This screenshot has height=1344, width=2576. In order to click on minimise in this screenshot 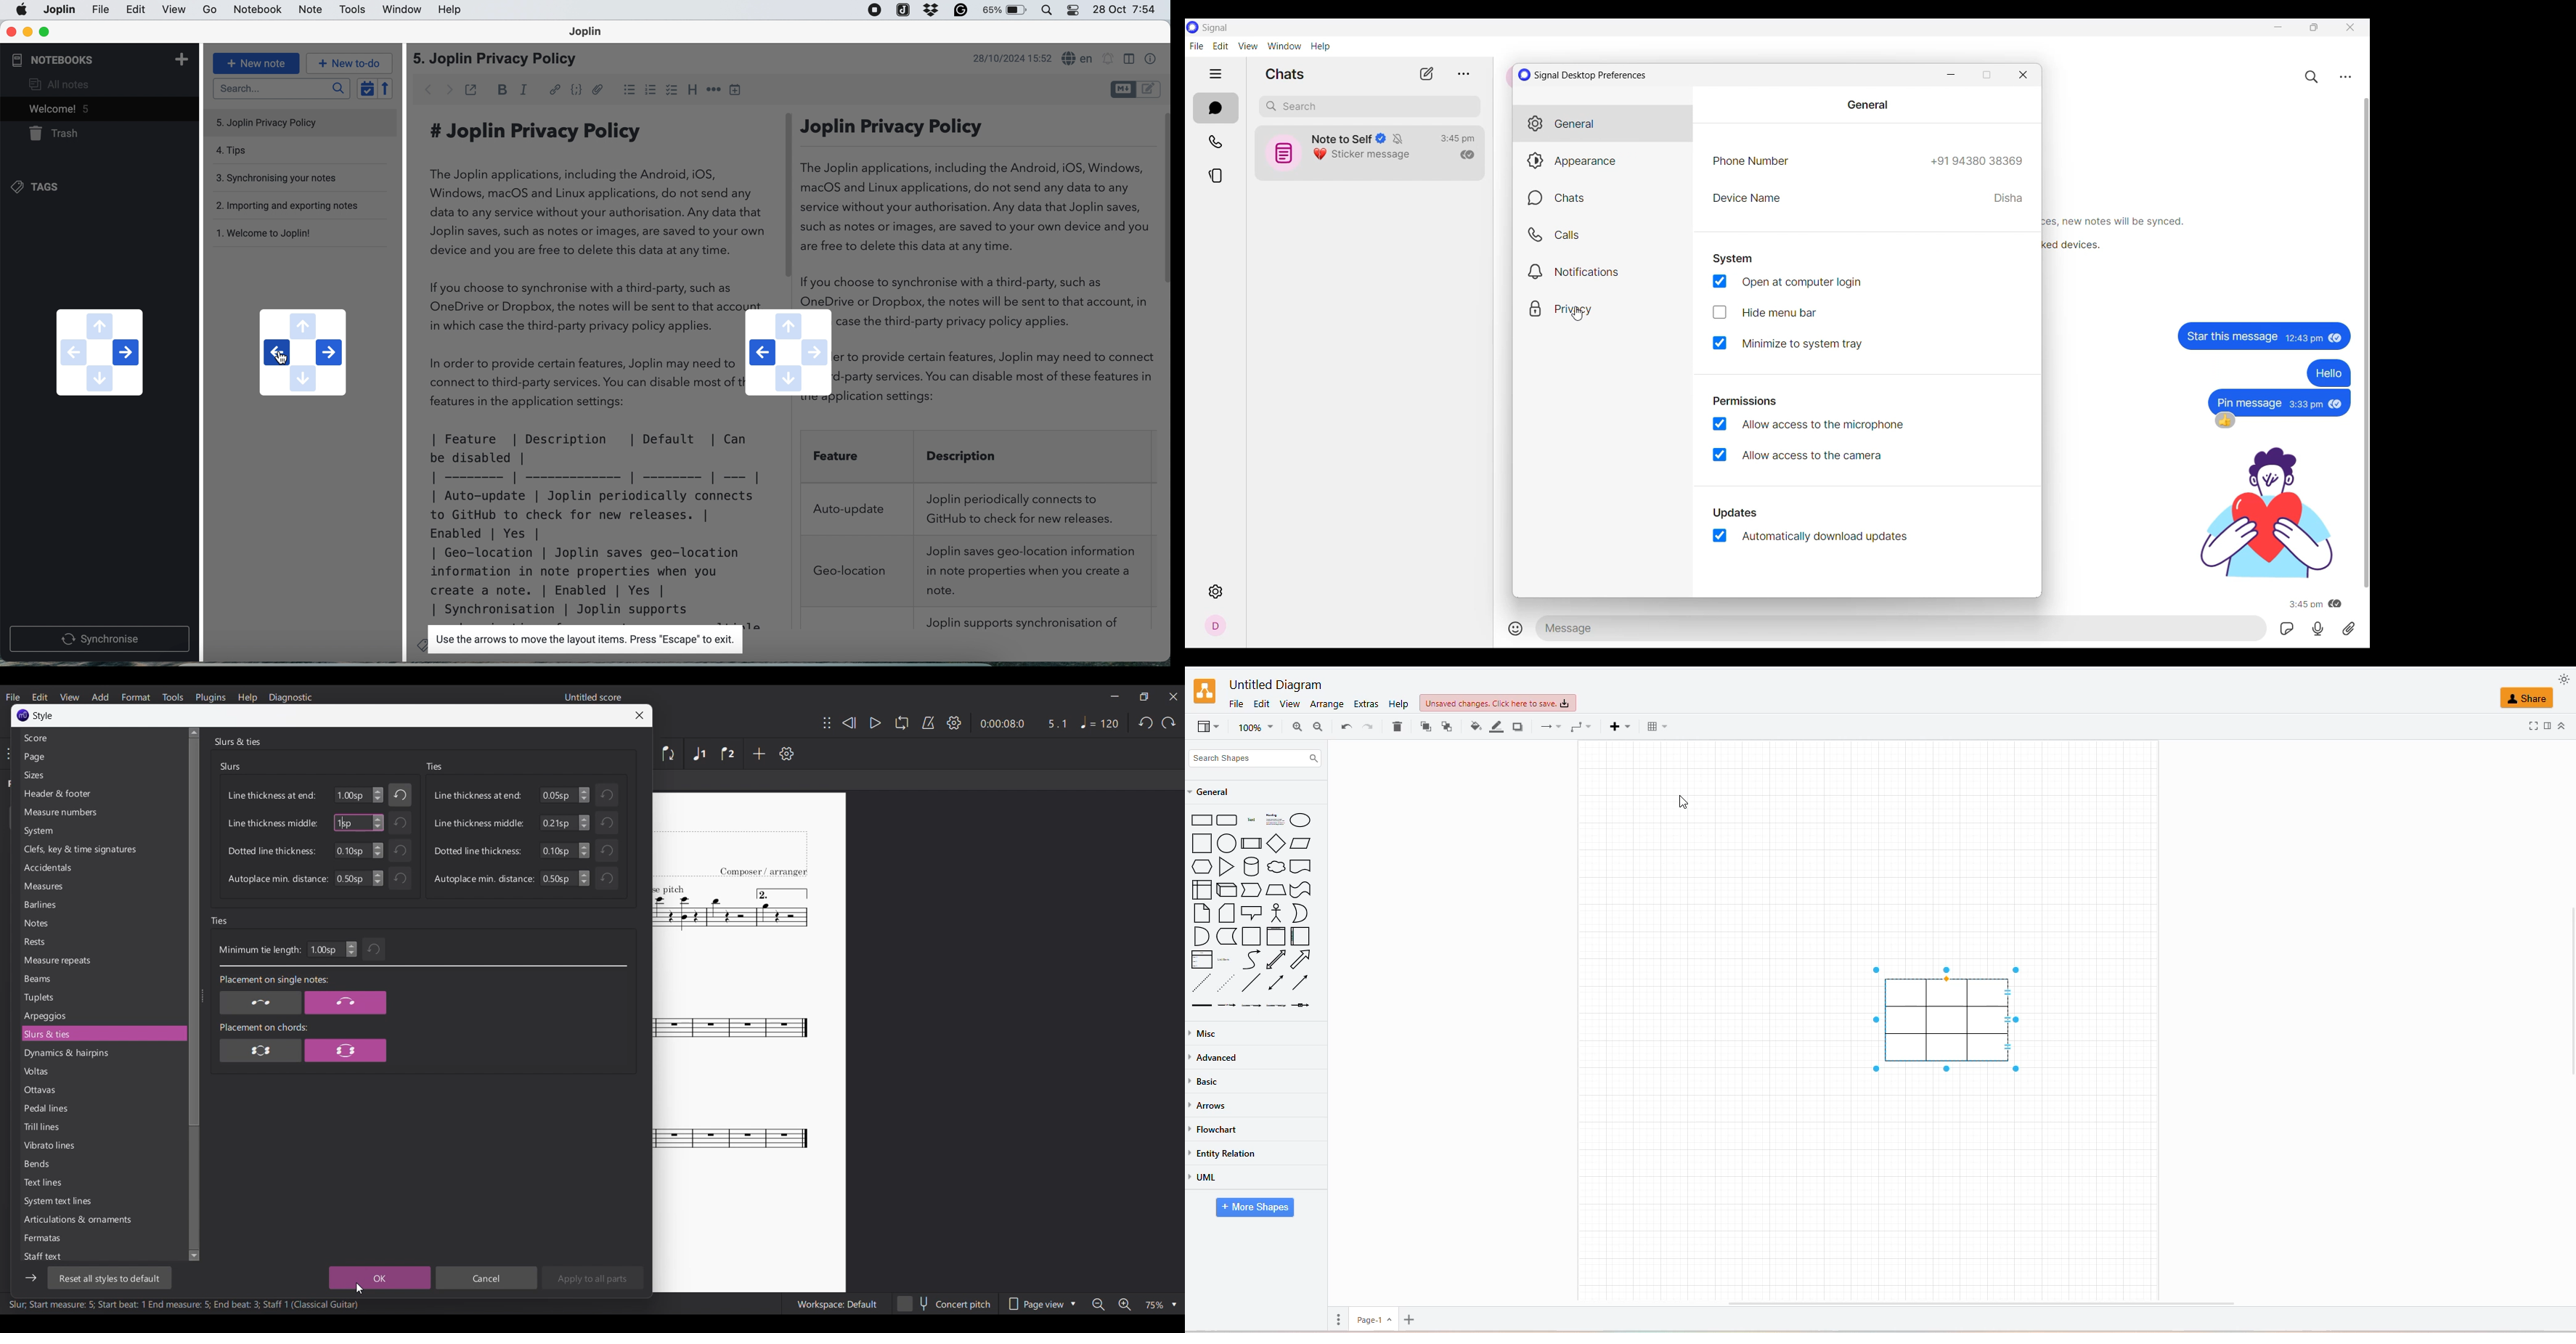, I will do `click(28, 32)`.